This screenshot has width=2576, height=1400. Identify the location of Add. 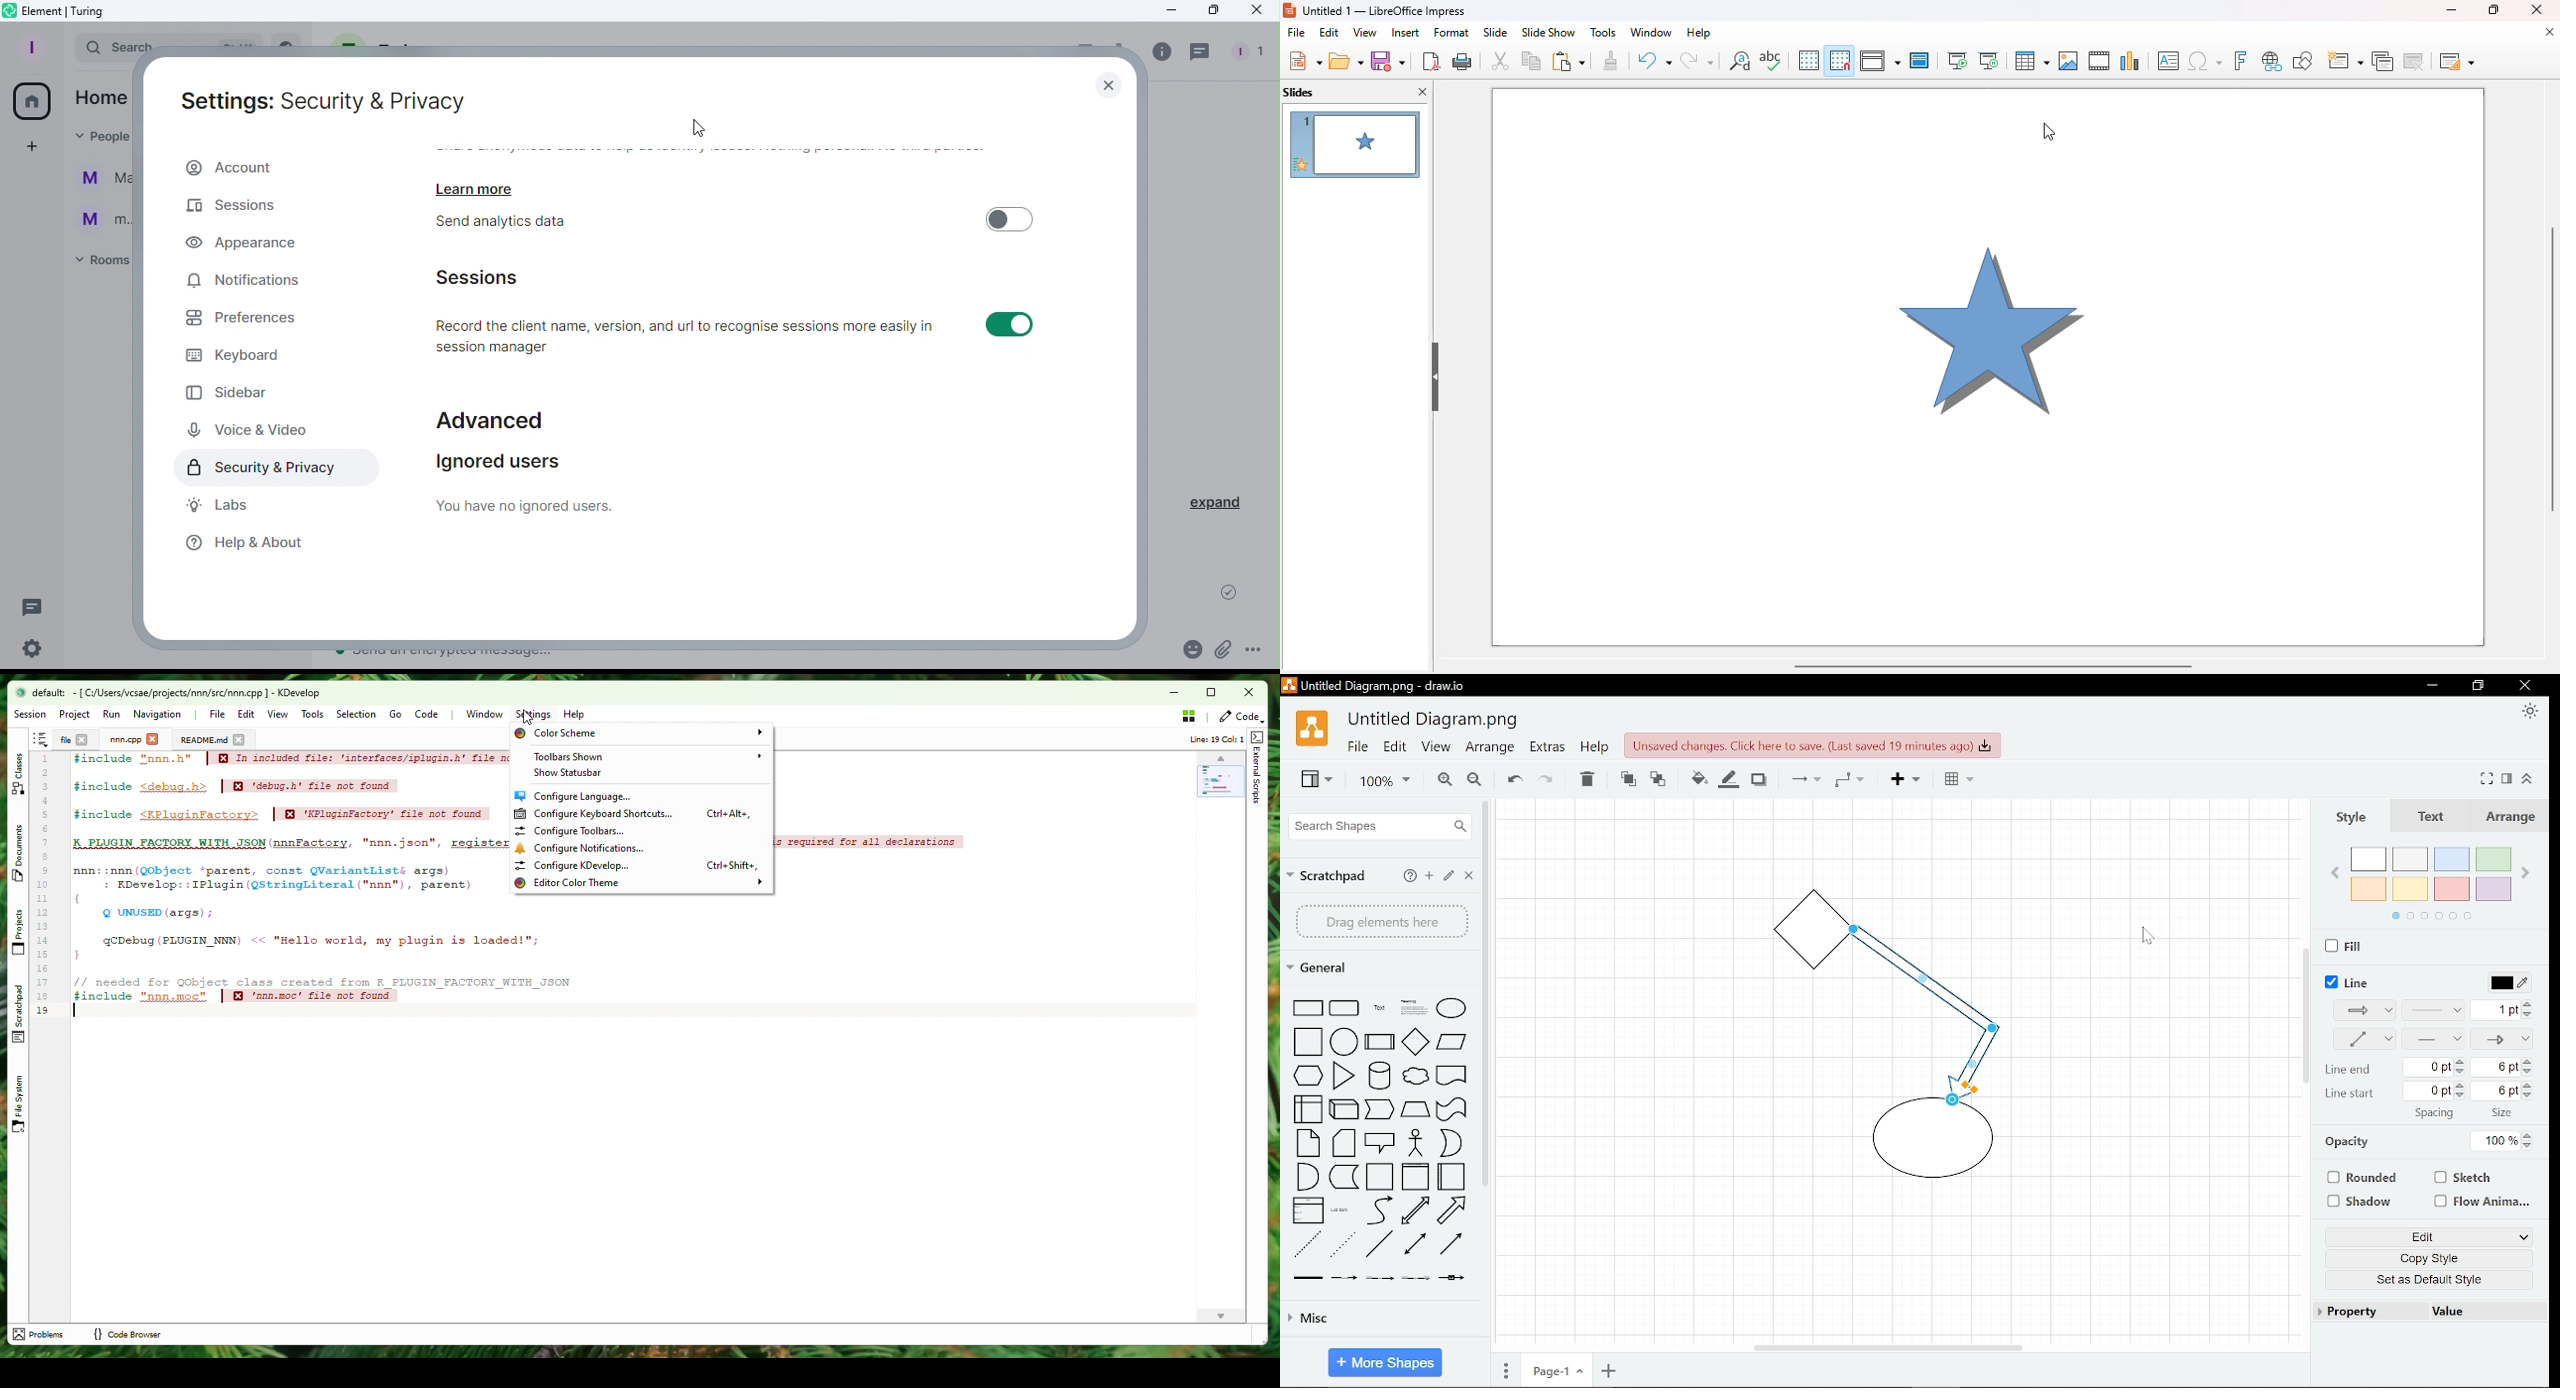
(1902, 781).